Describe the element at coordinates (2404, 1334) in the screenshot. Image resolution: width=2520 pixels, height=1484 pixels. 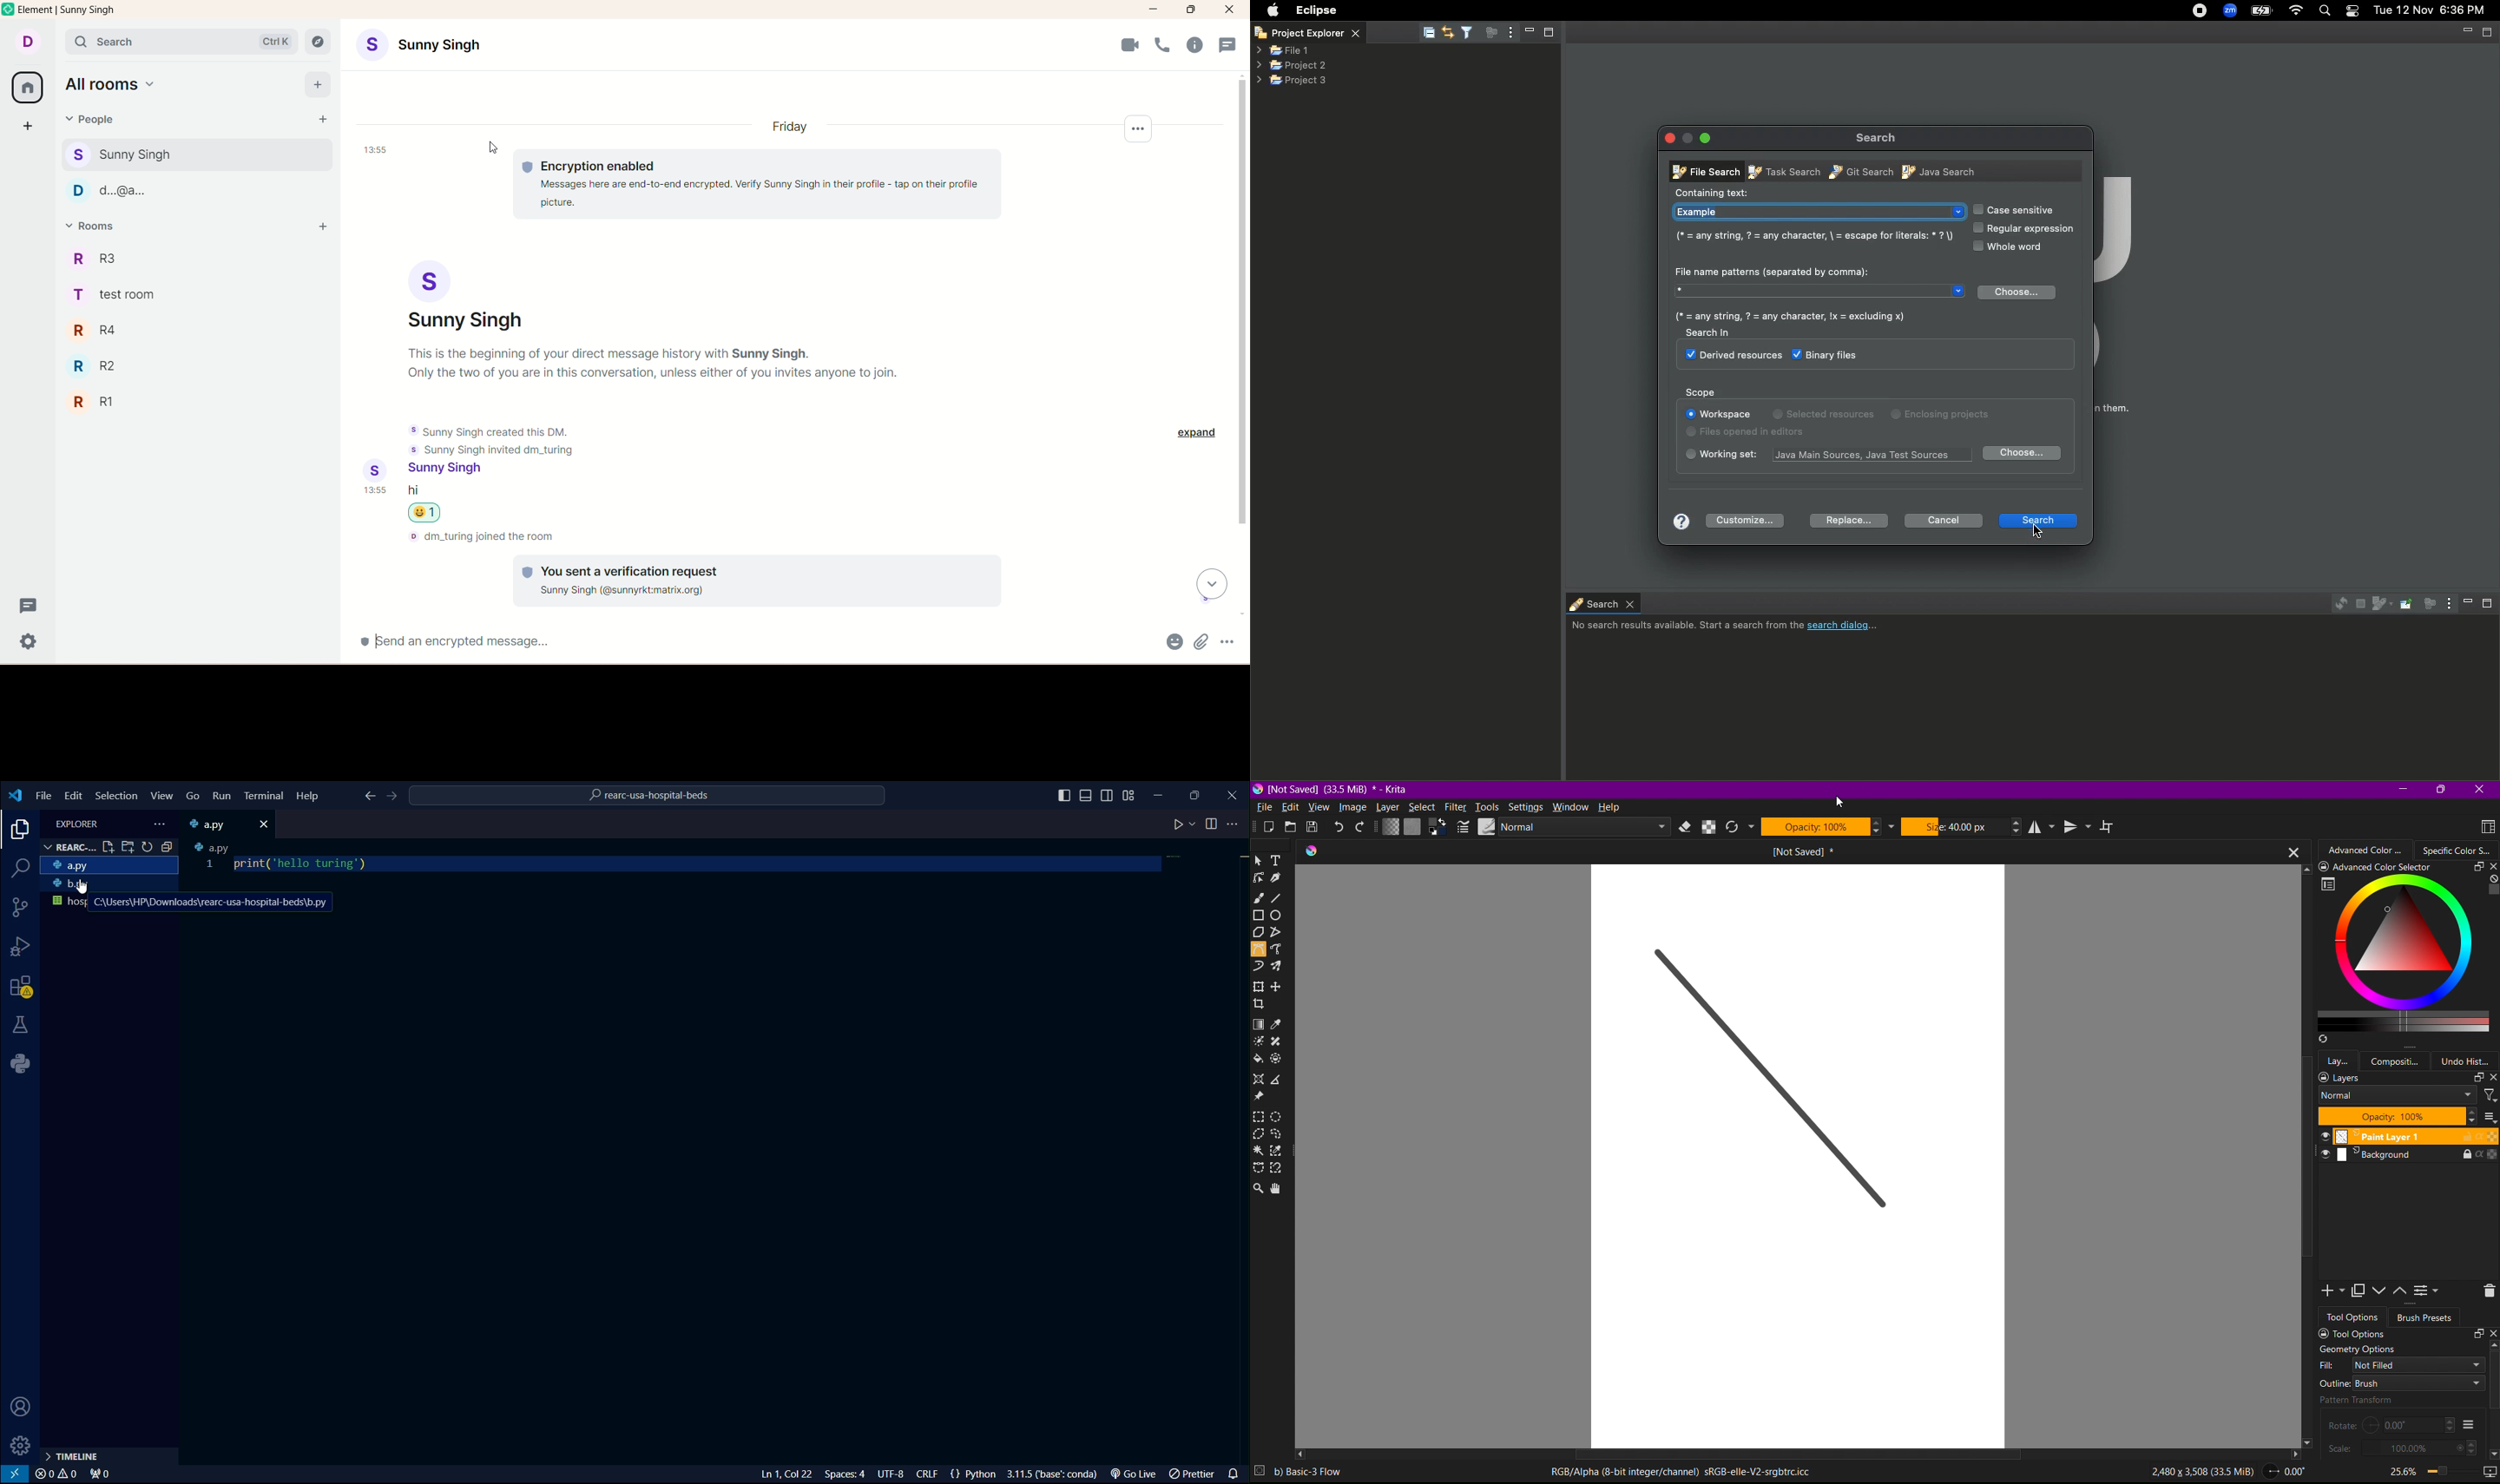
I see `Tool Options` at that location.